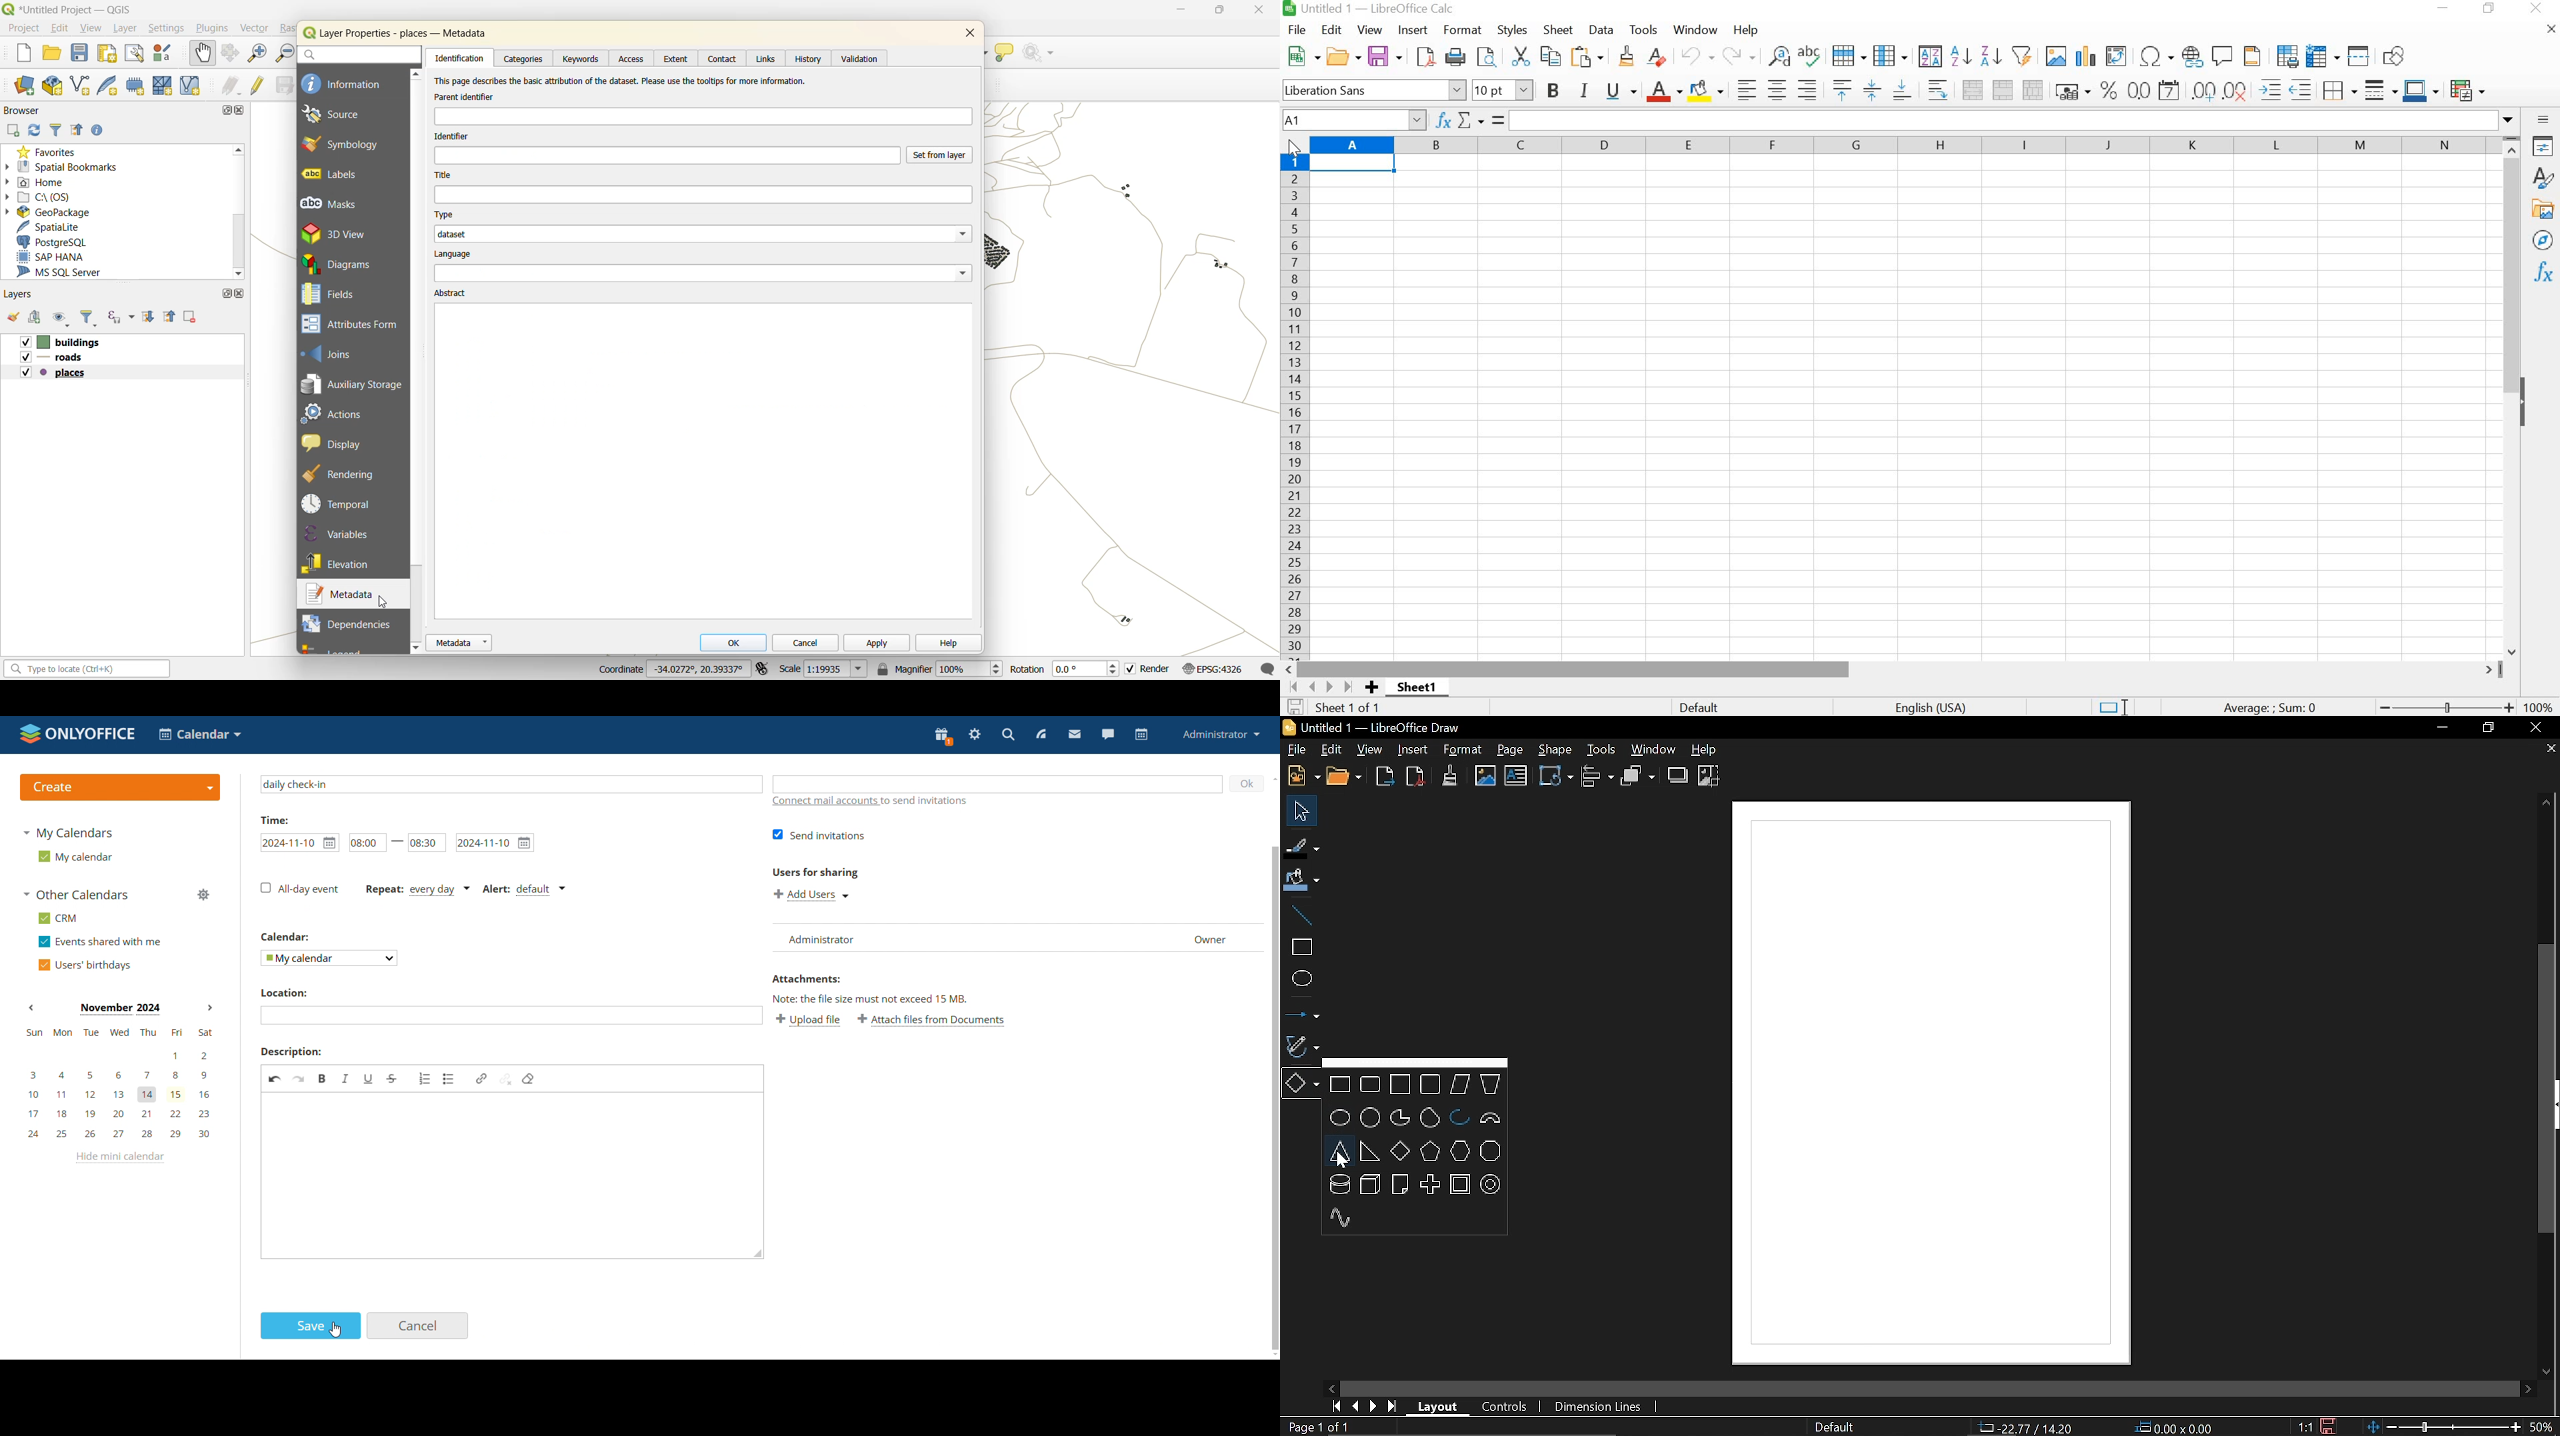  Describe the element at coordinates (1807, 90) in the screenshot. I see `Align Right` at that location.